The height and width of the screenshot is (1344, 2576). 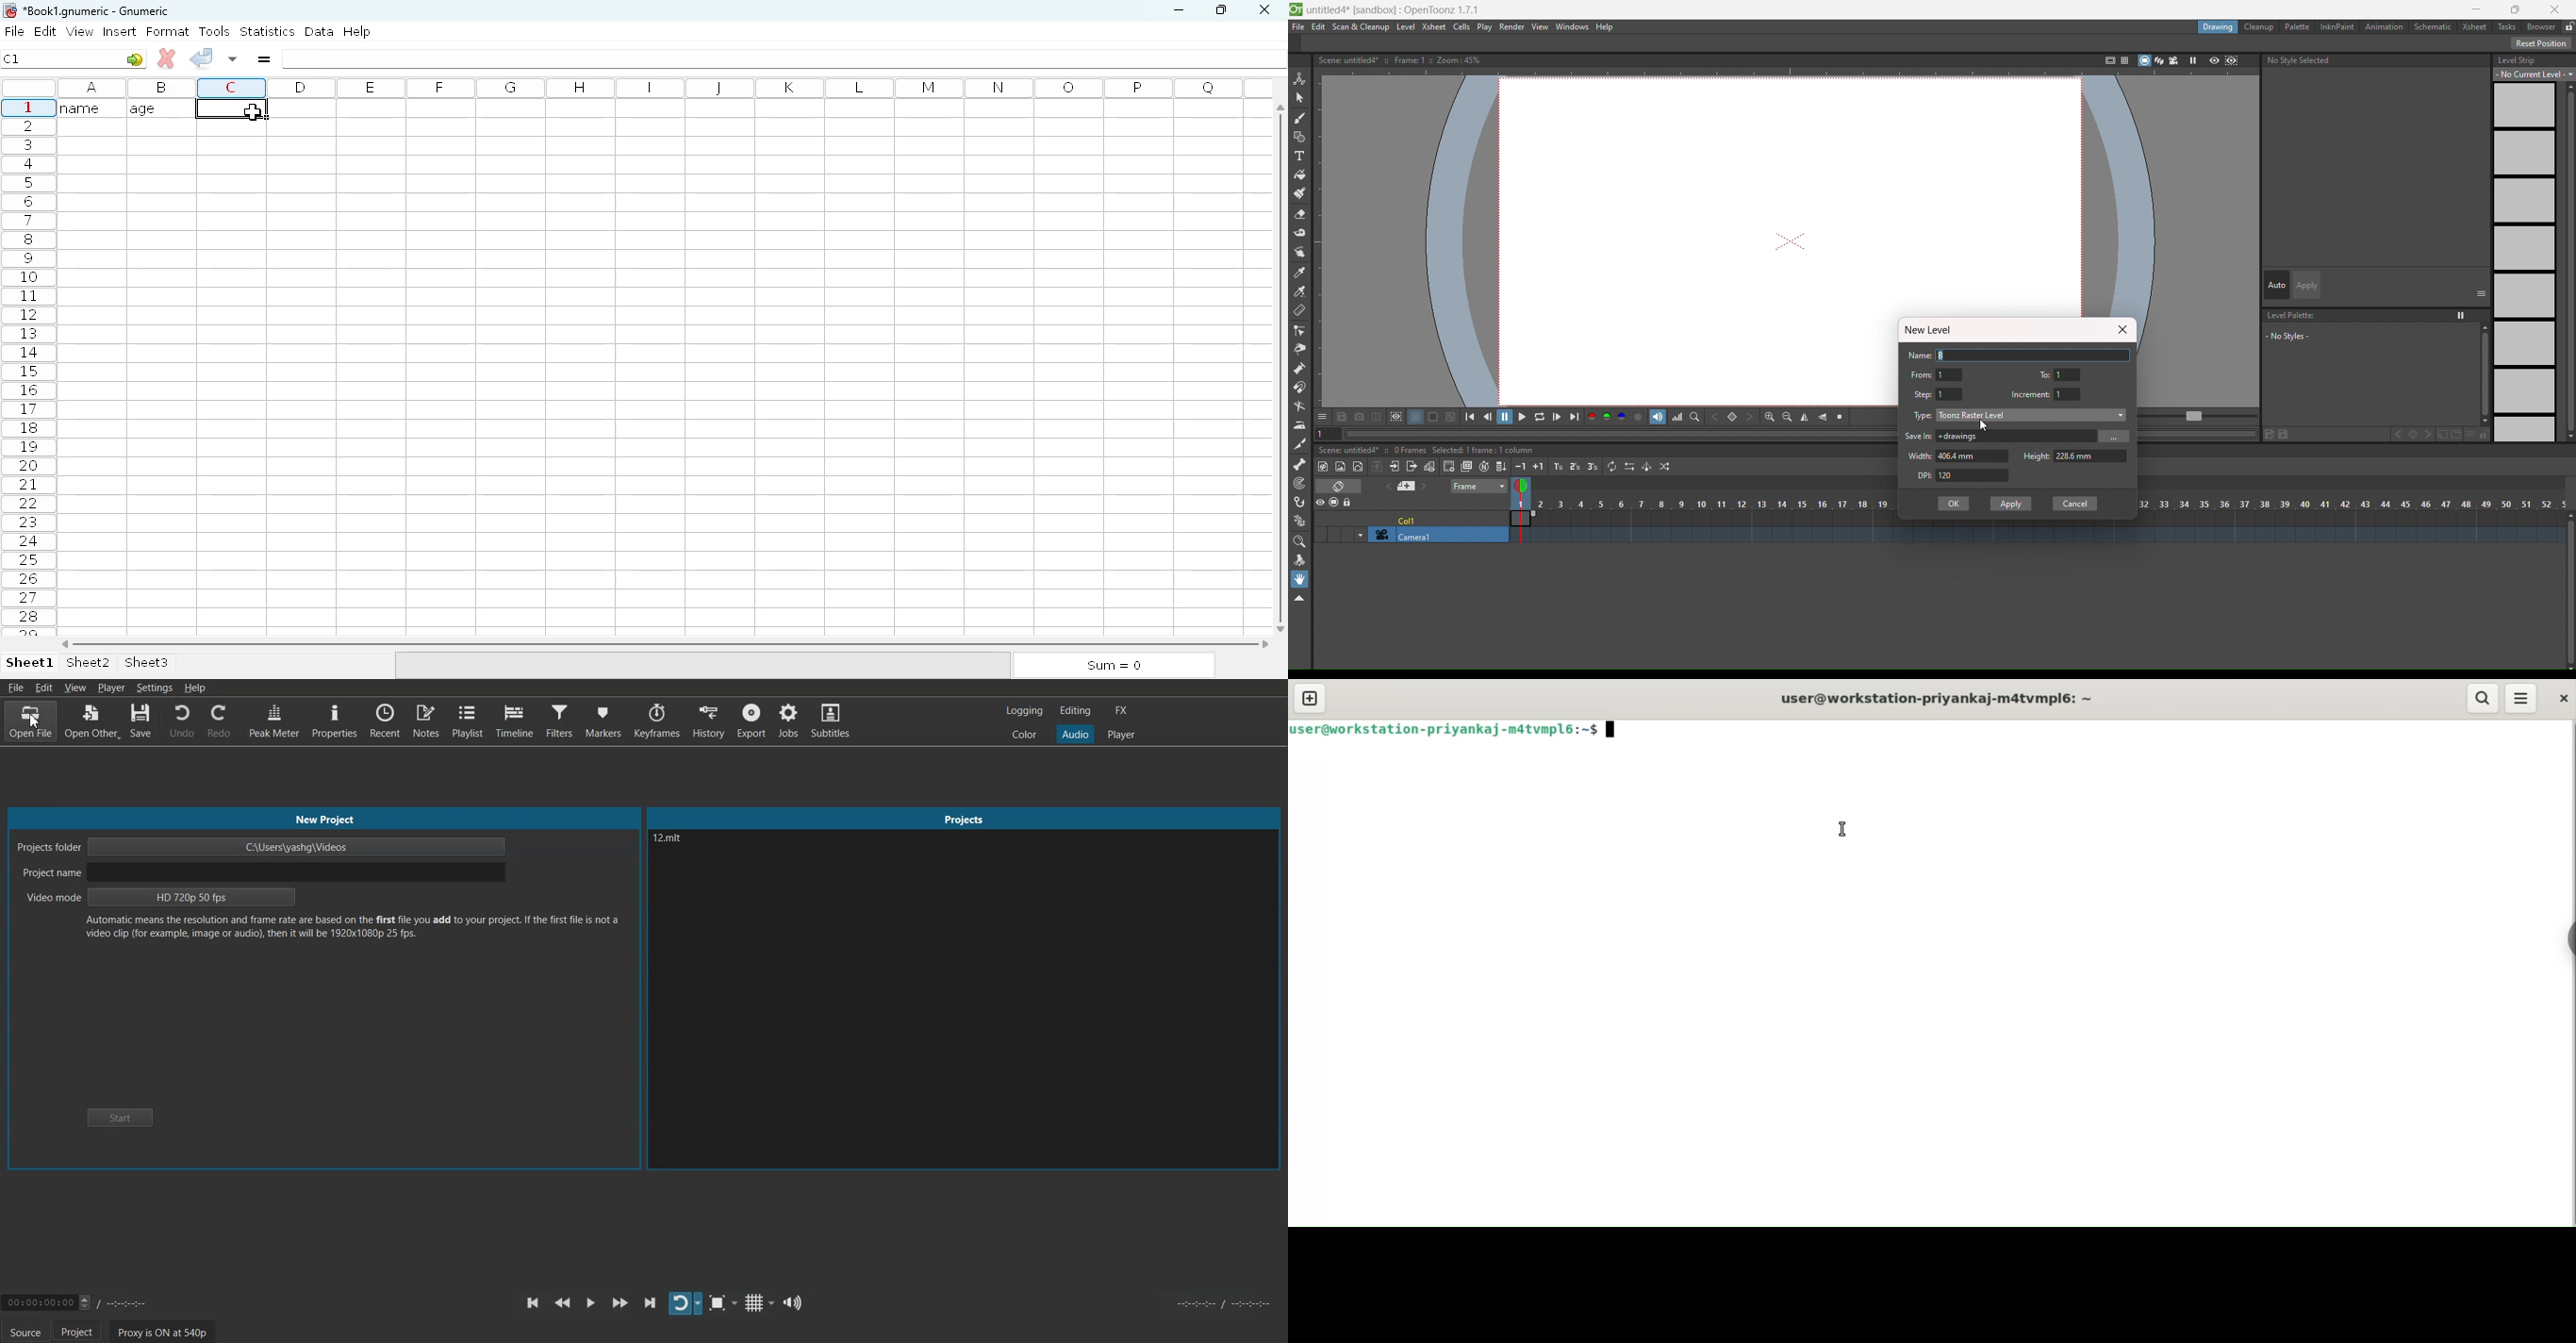 What do you see at coordinates (30, 663) in the screenshot?
I see `sheet1` at bounding box center [30, 663].